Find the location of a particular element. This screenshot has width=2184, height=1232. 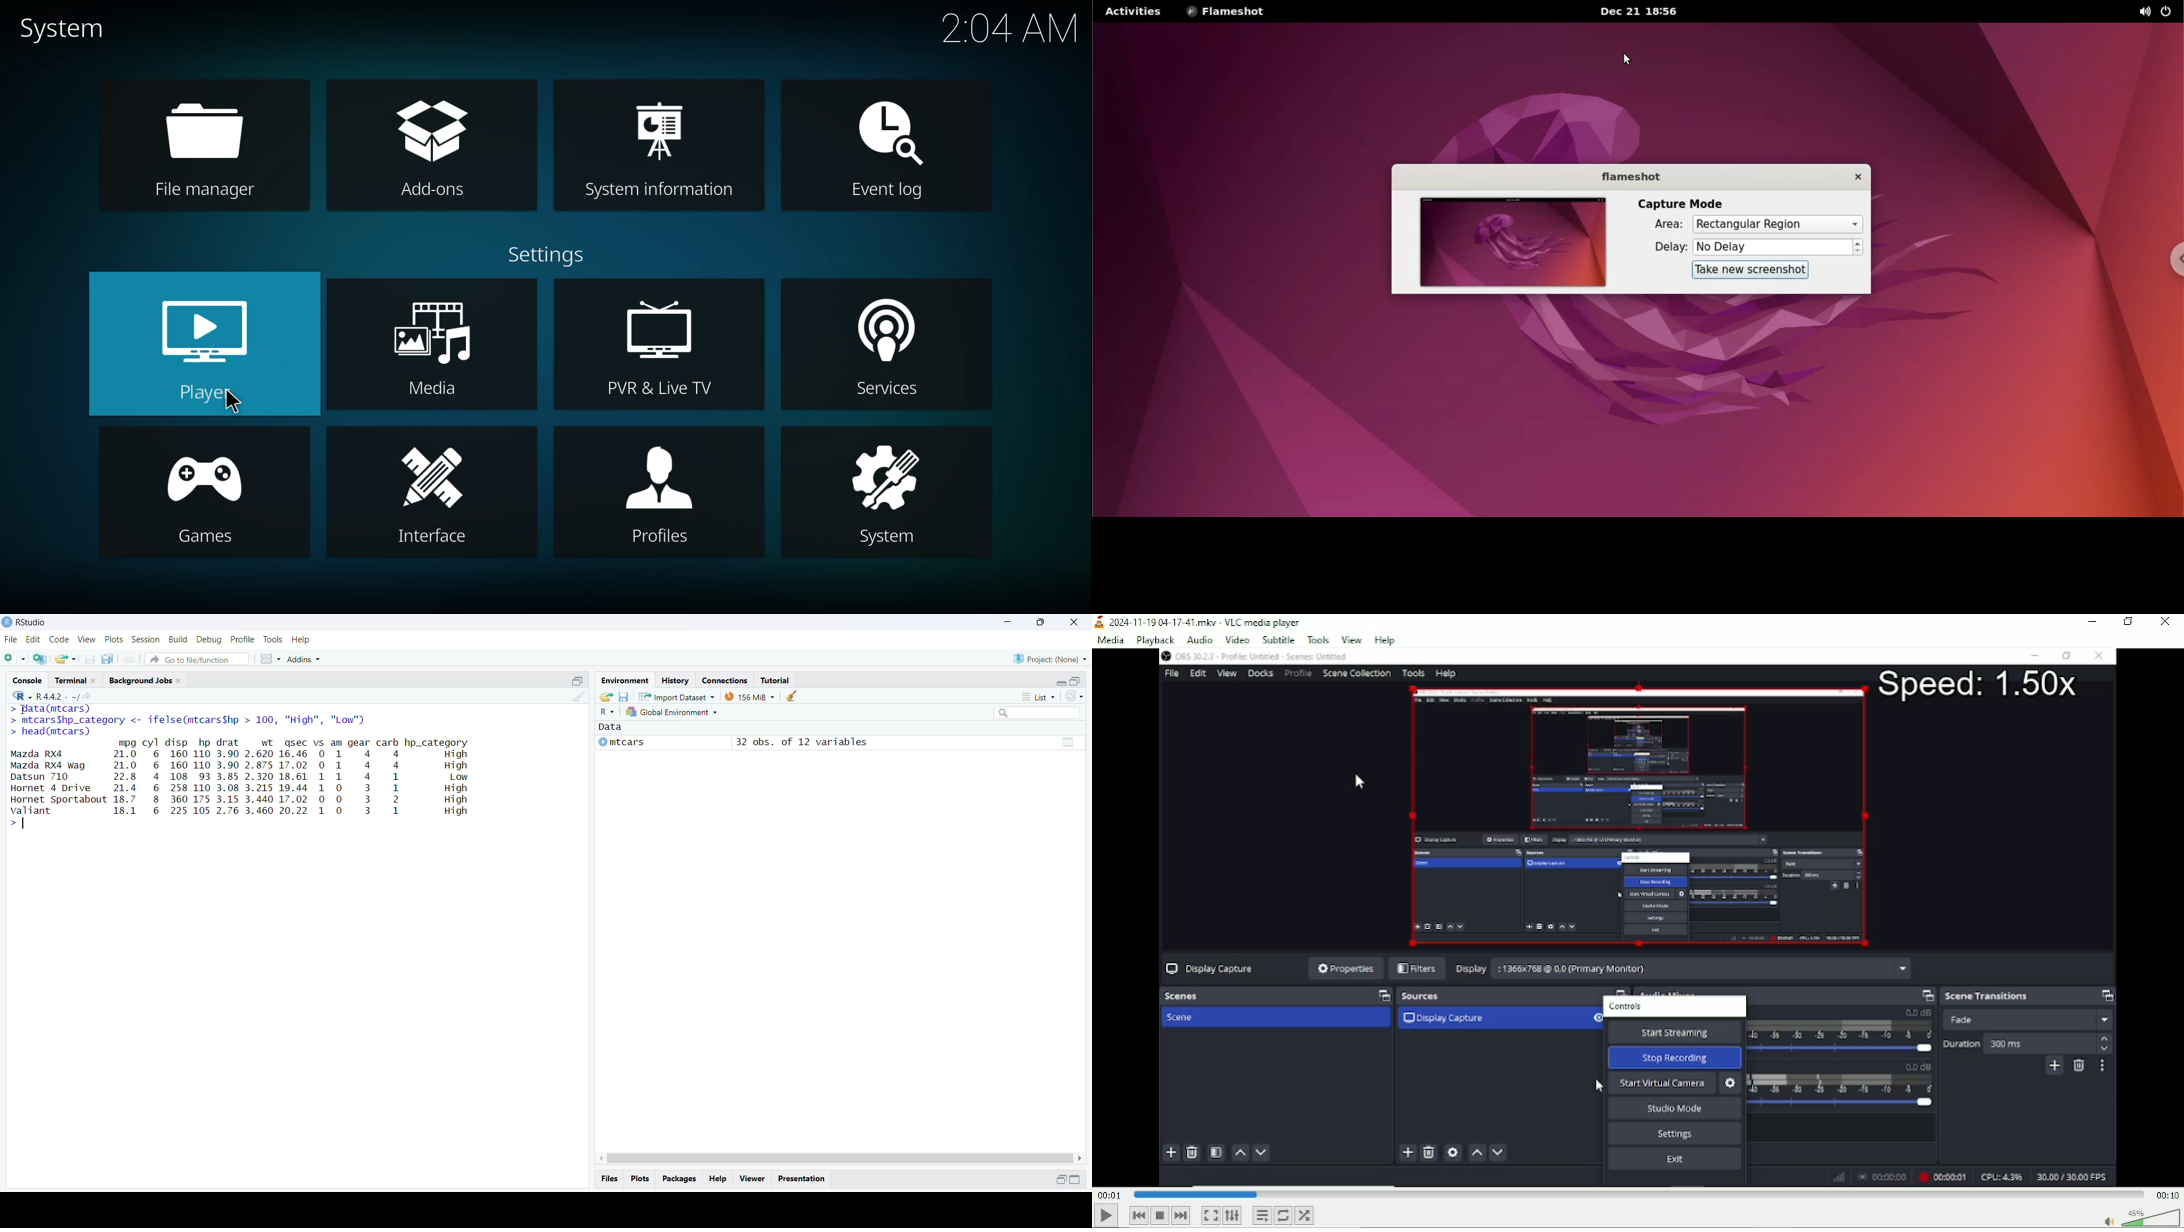

Tutorial is located at coordinates (777, 680).